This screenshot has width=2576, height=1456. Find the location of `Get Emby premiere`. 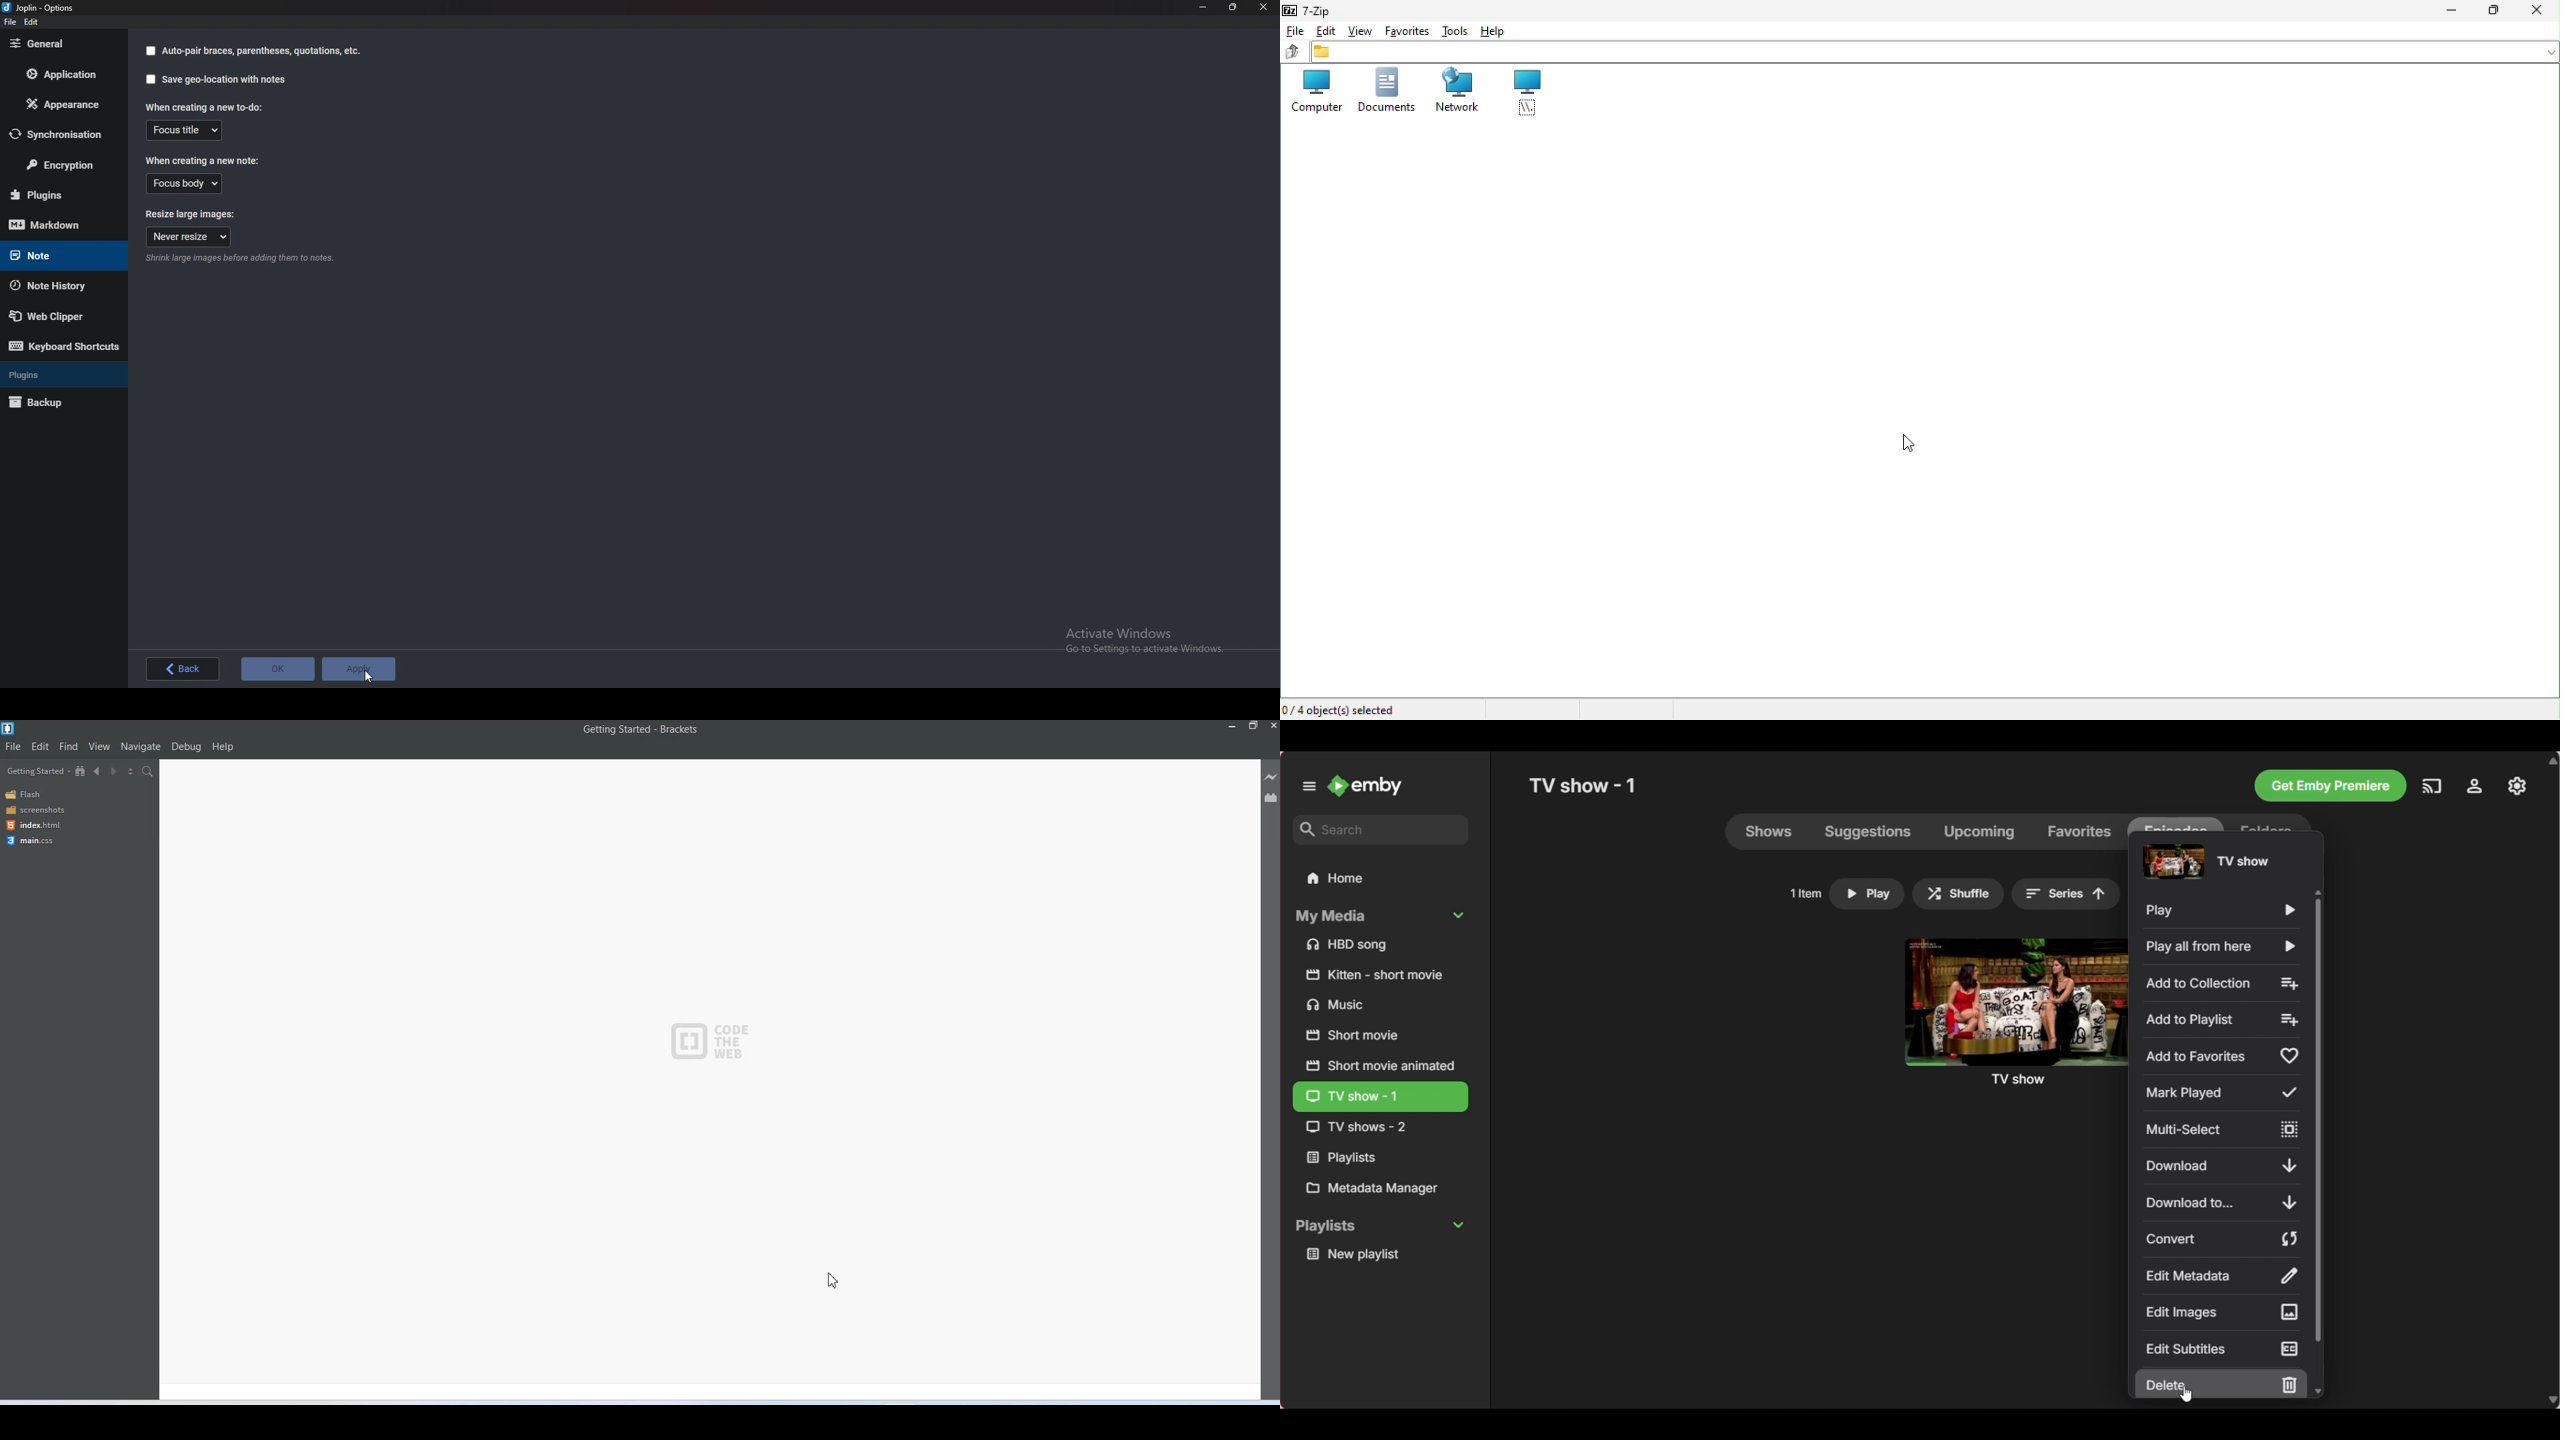

Get Emby premiere is located at coordinates (2330, 786).